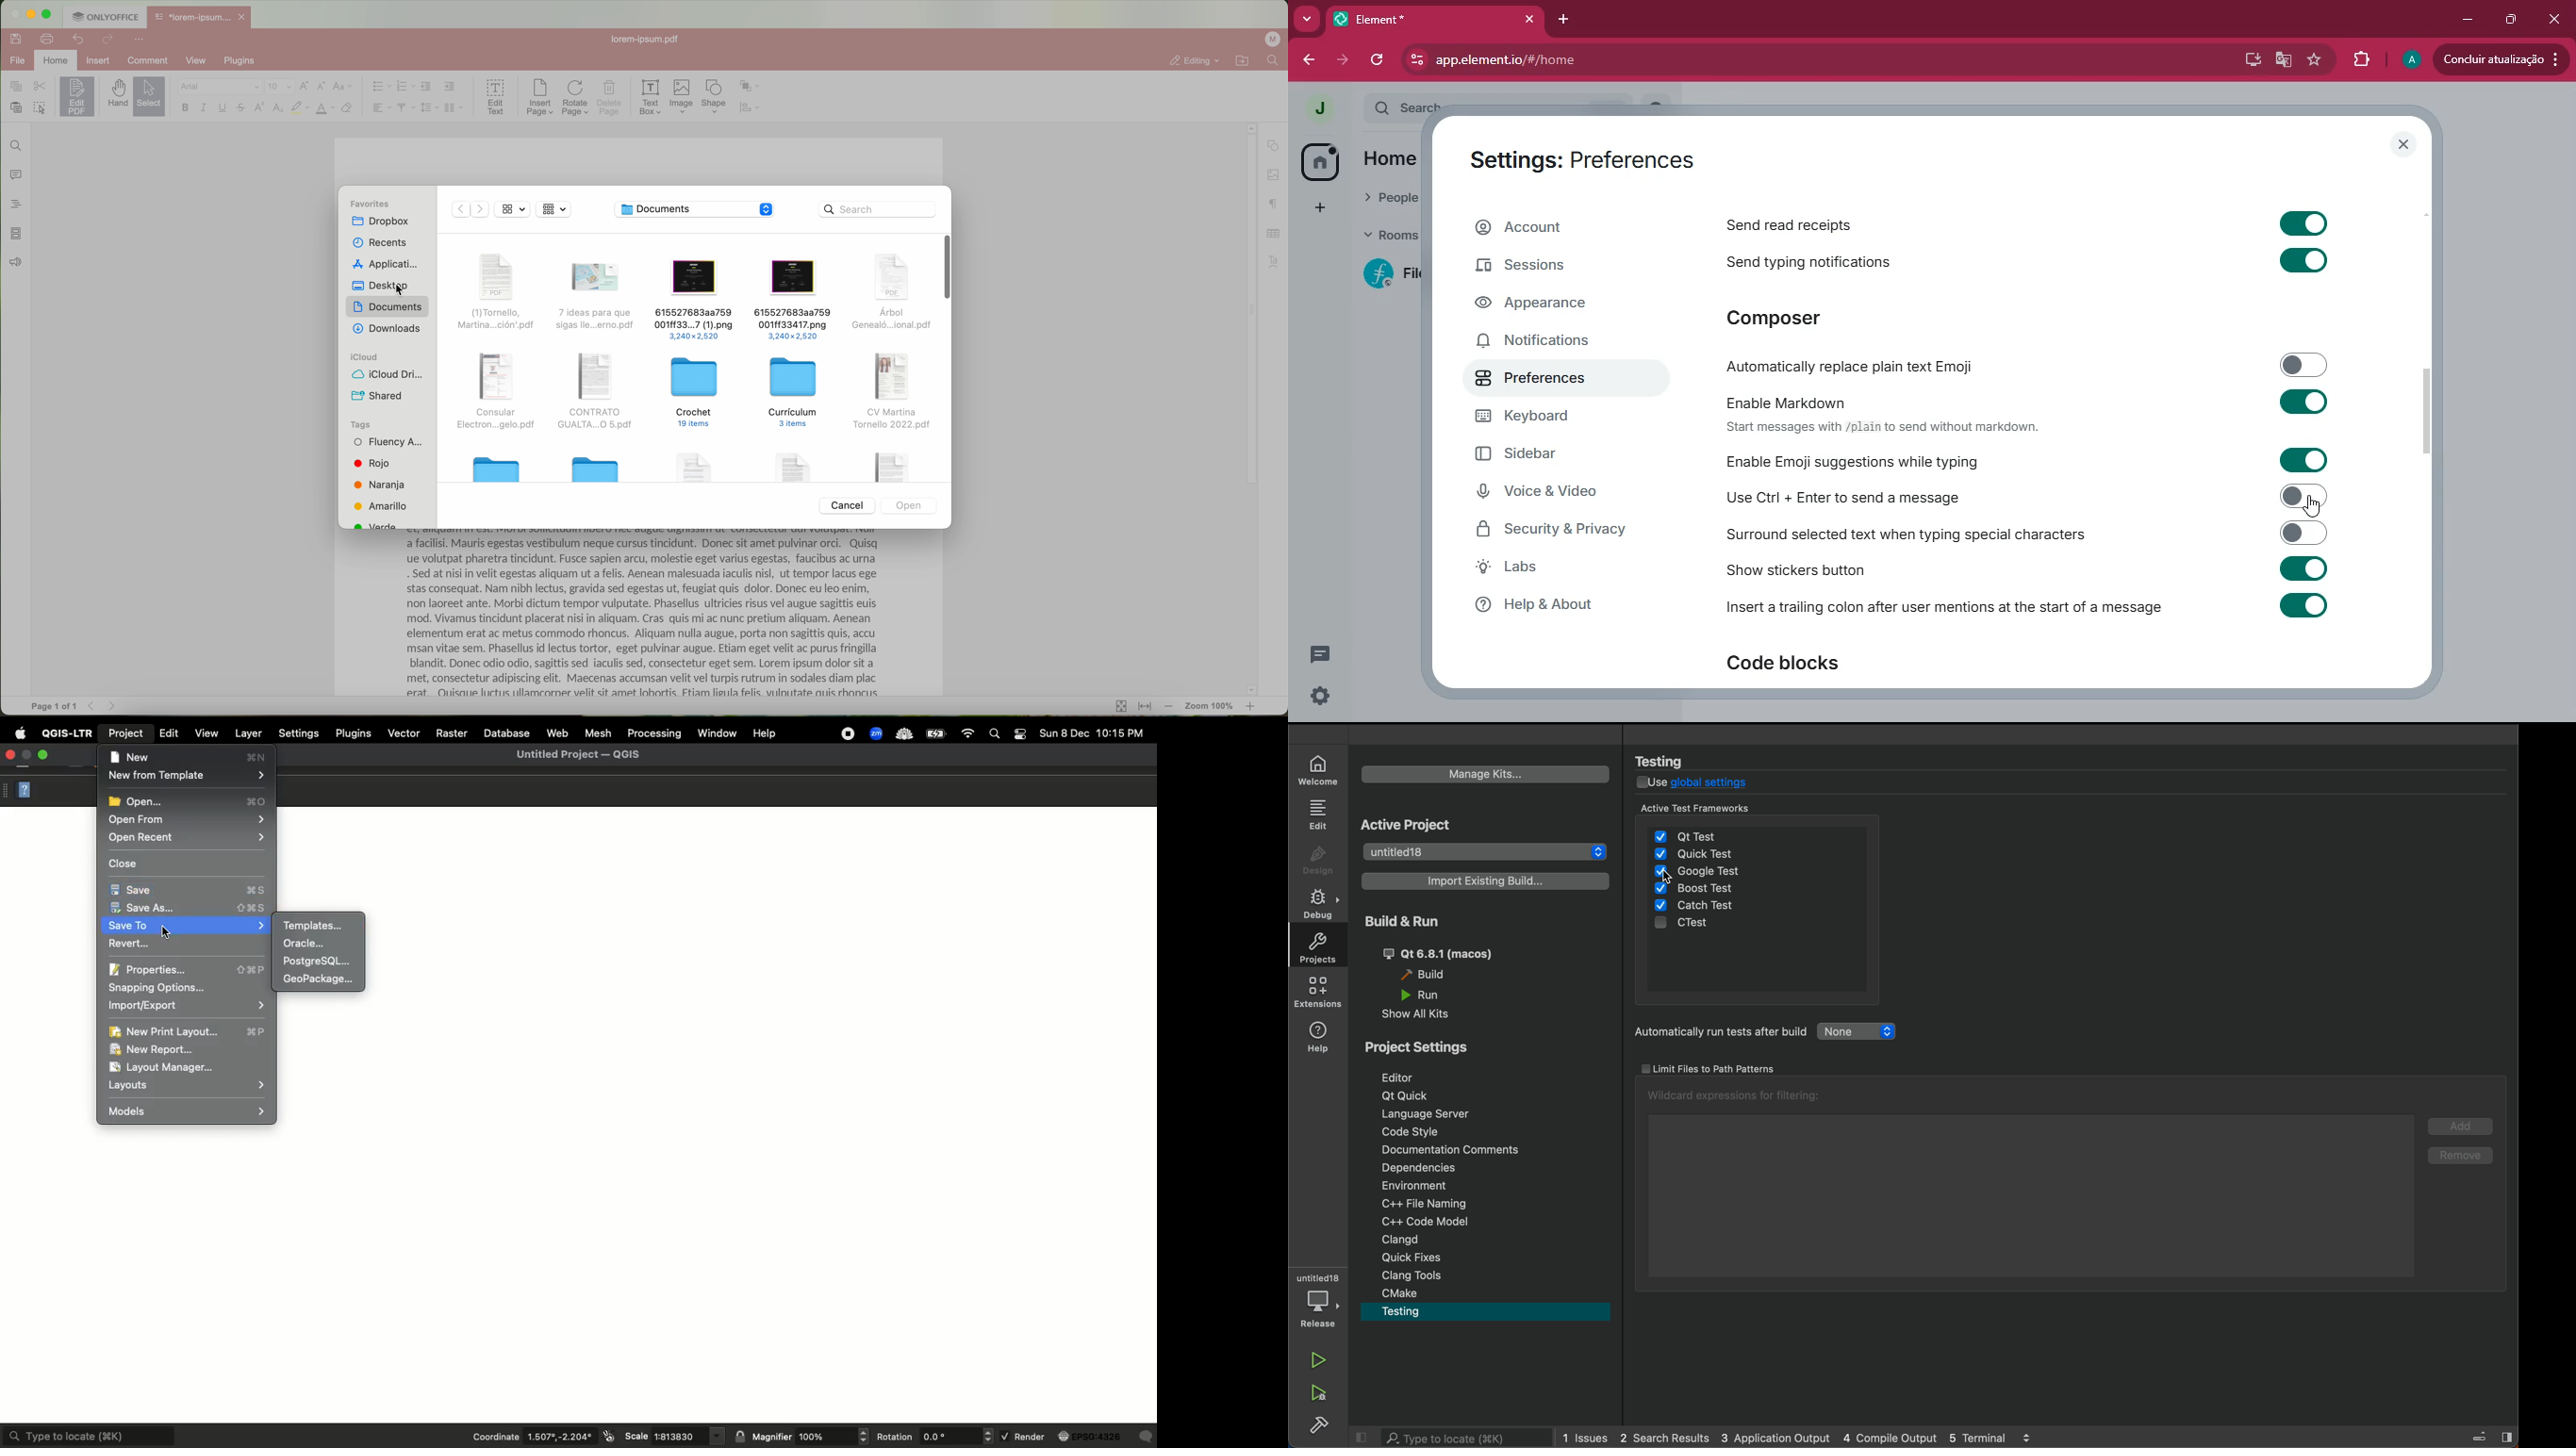 The height and width of the screenshot is (1456, 2576). What do you see at coordinates (559, 1438) in the screenshot?
I see `coordinates` at bounding box center [559, 1438].